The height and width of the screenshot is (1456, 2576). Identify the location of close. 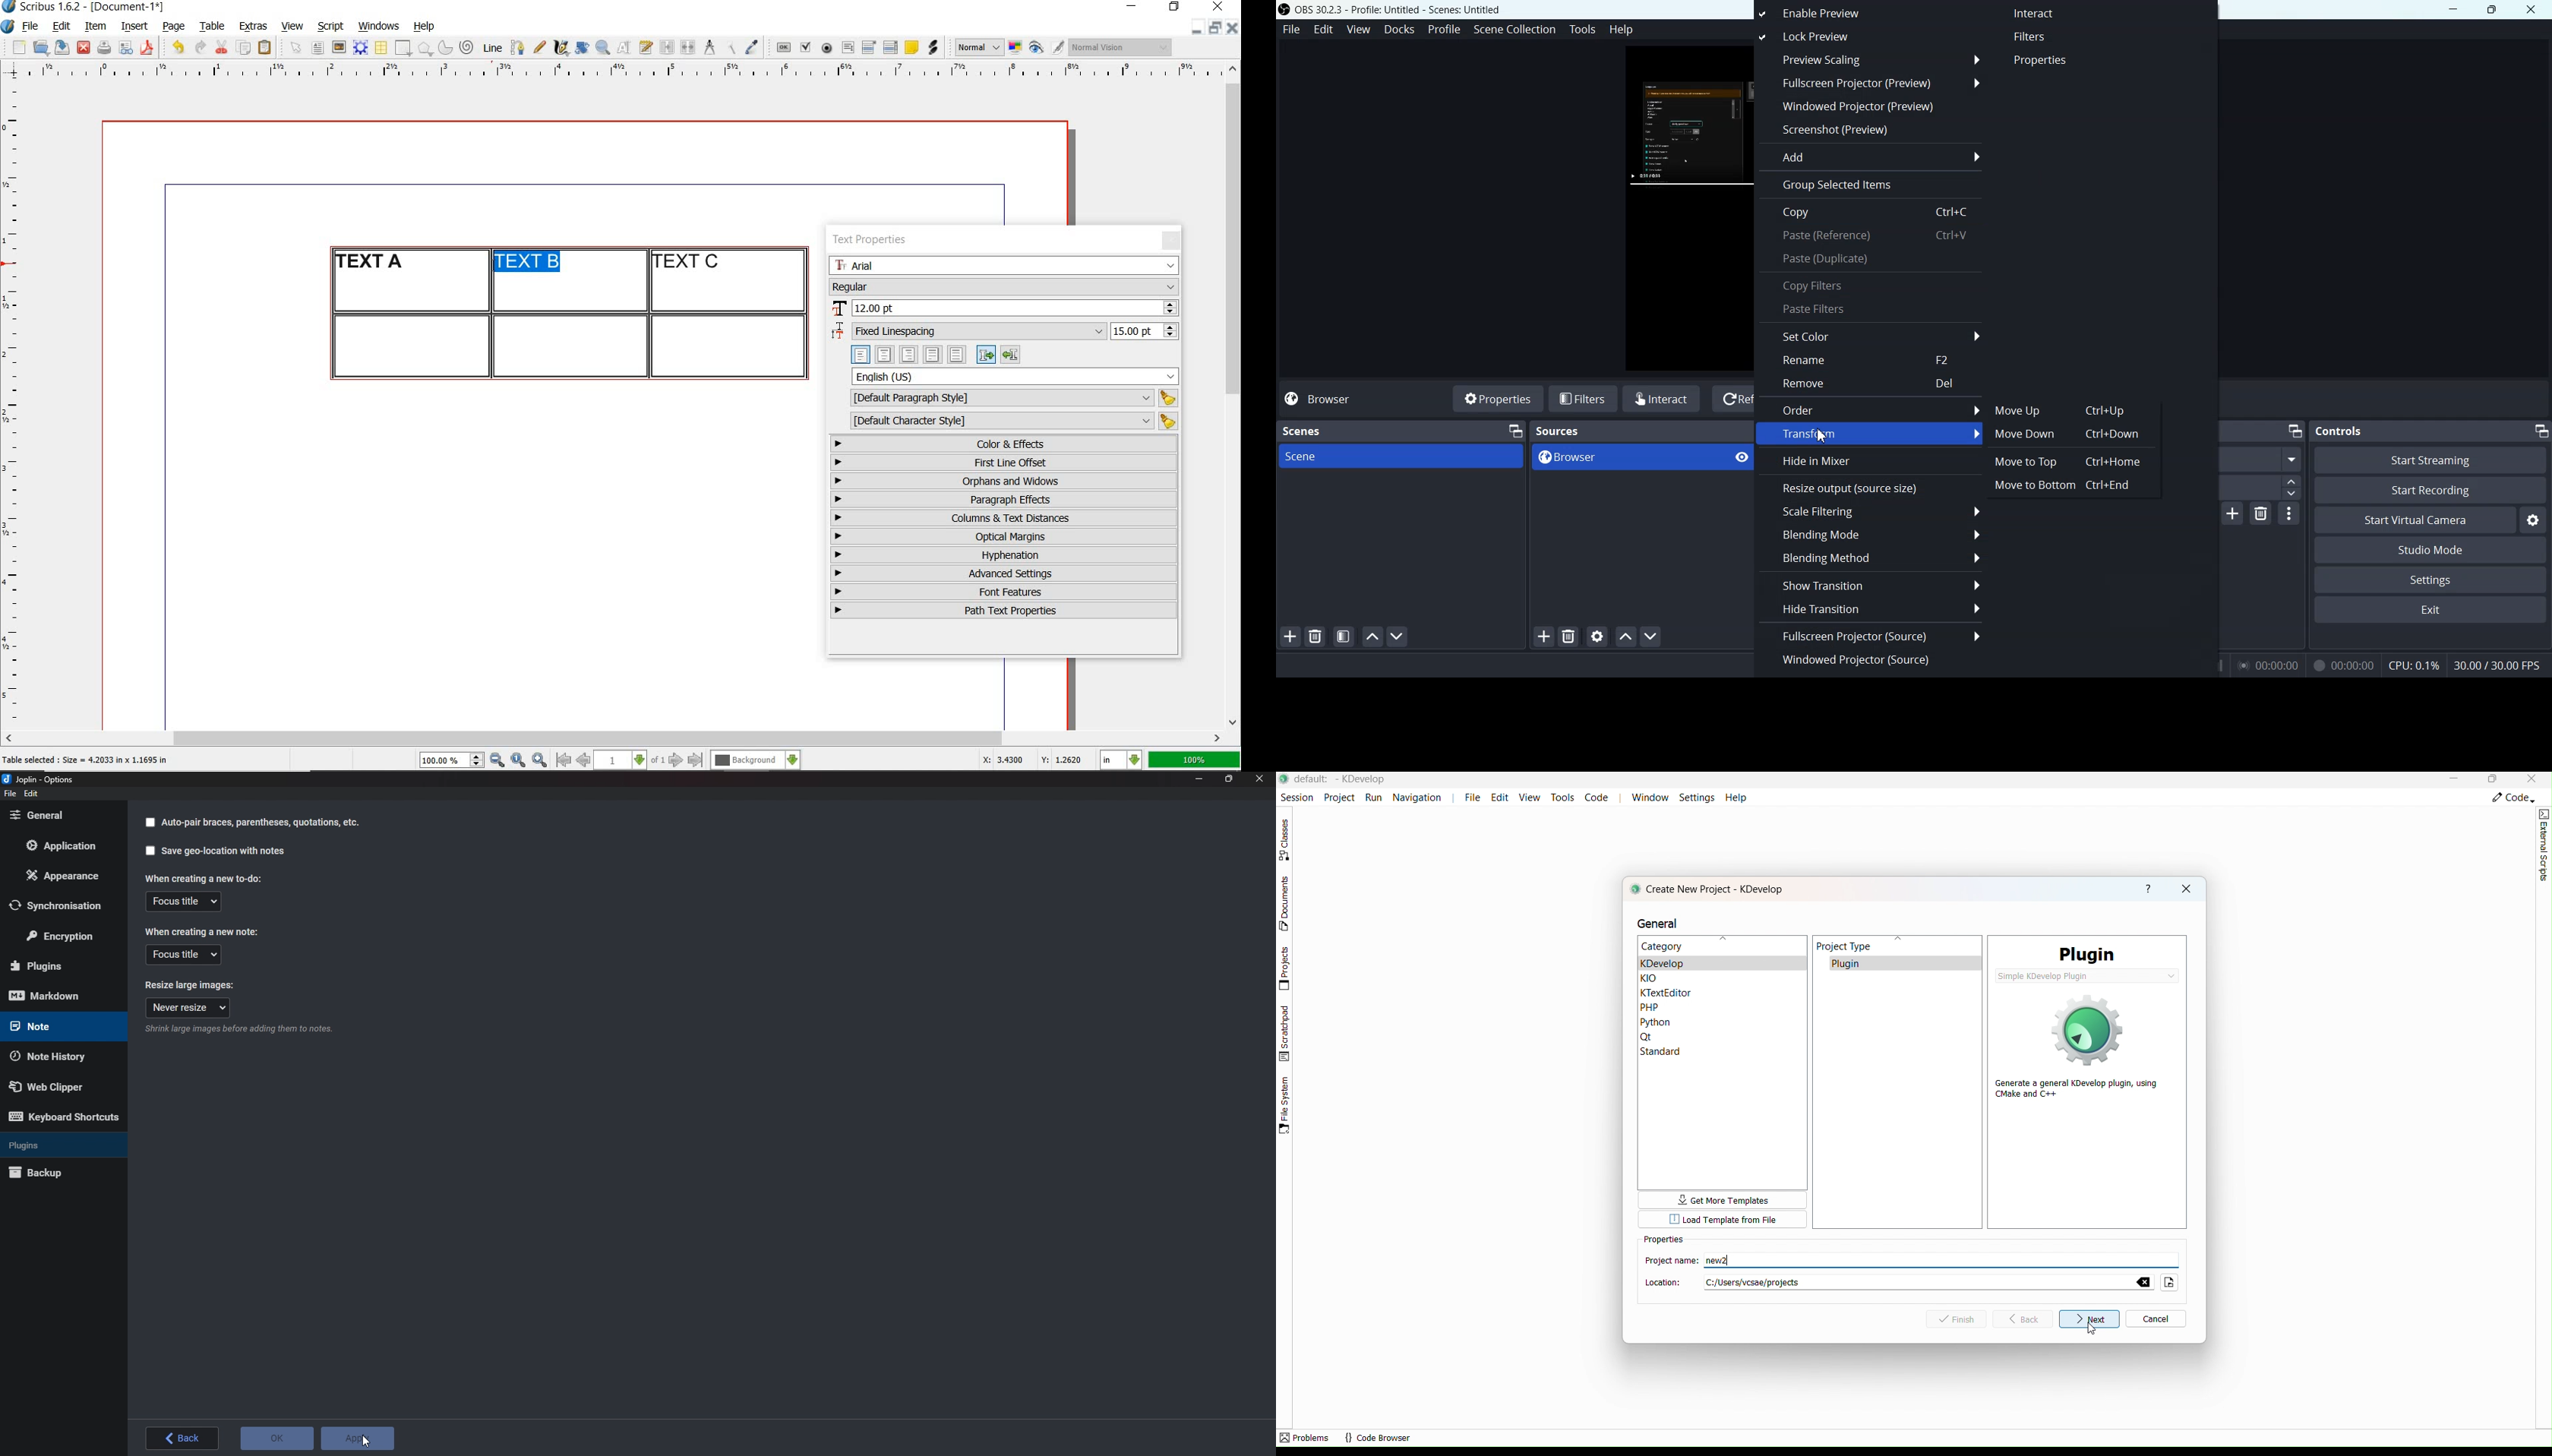
(1259, 778).